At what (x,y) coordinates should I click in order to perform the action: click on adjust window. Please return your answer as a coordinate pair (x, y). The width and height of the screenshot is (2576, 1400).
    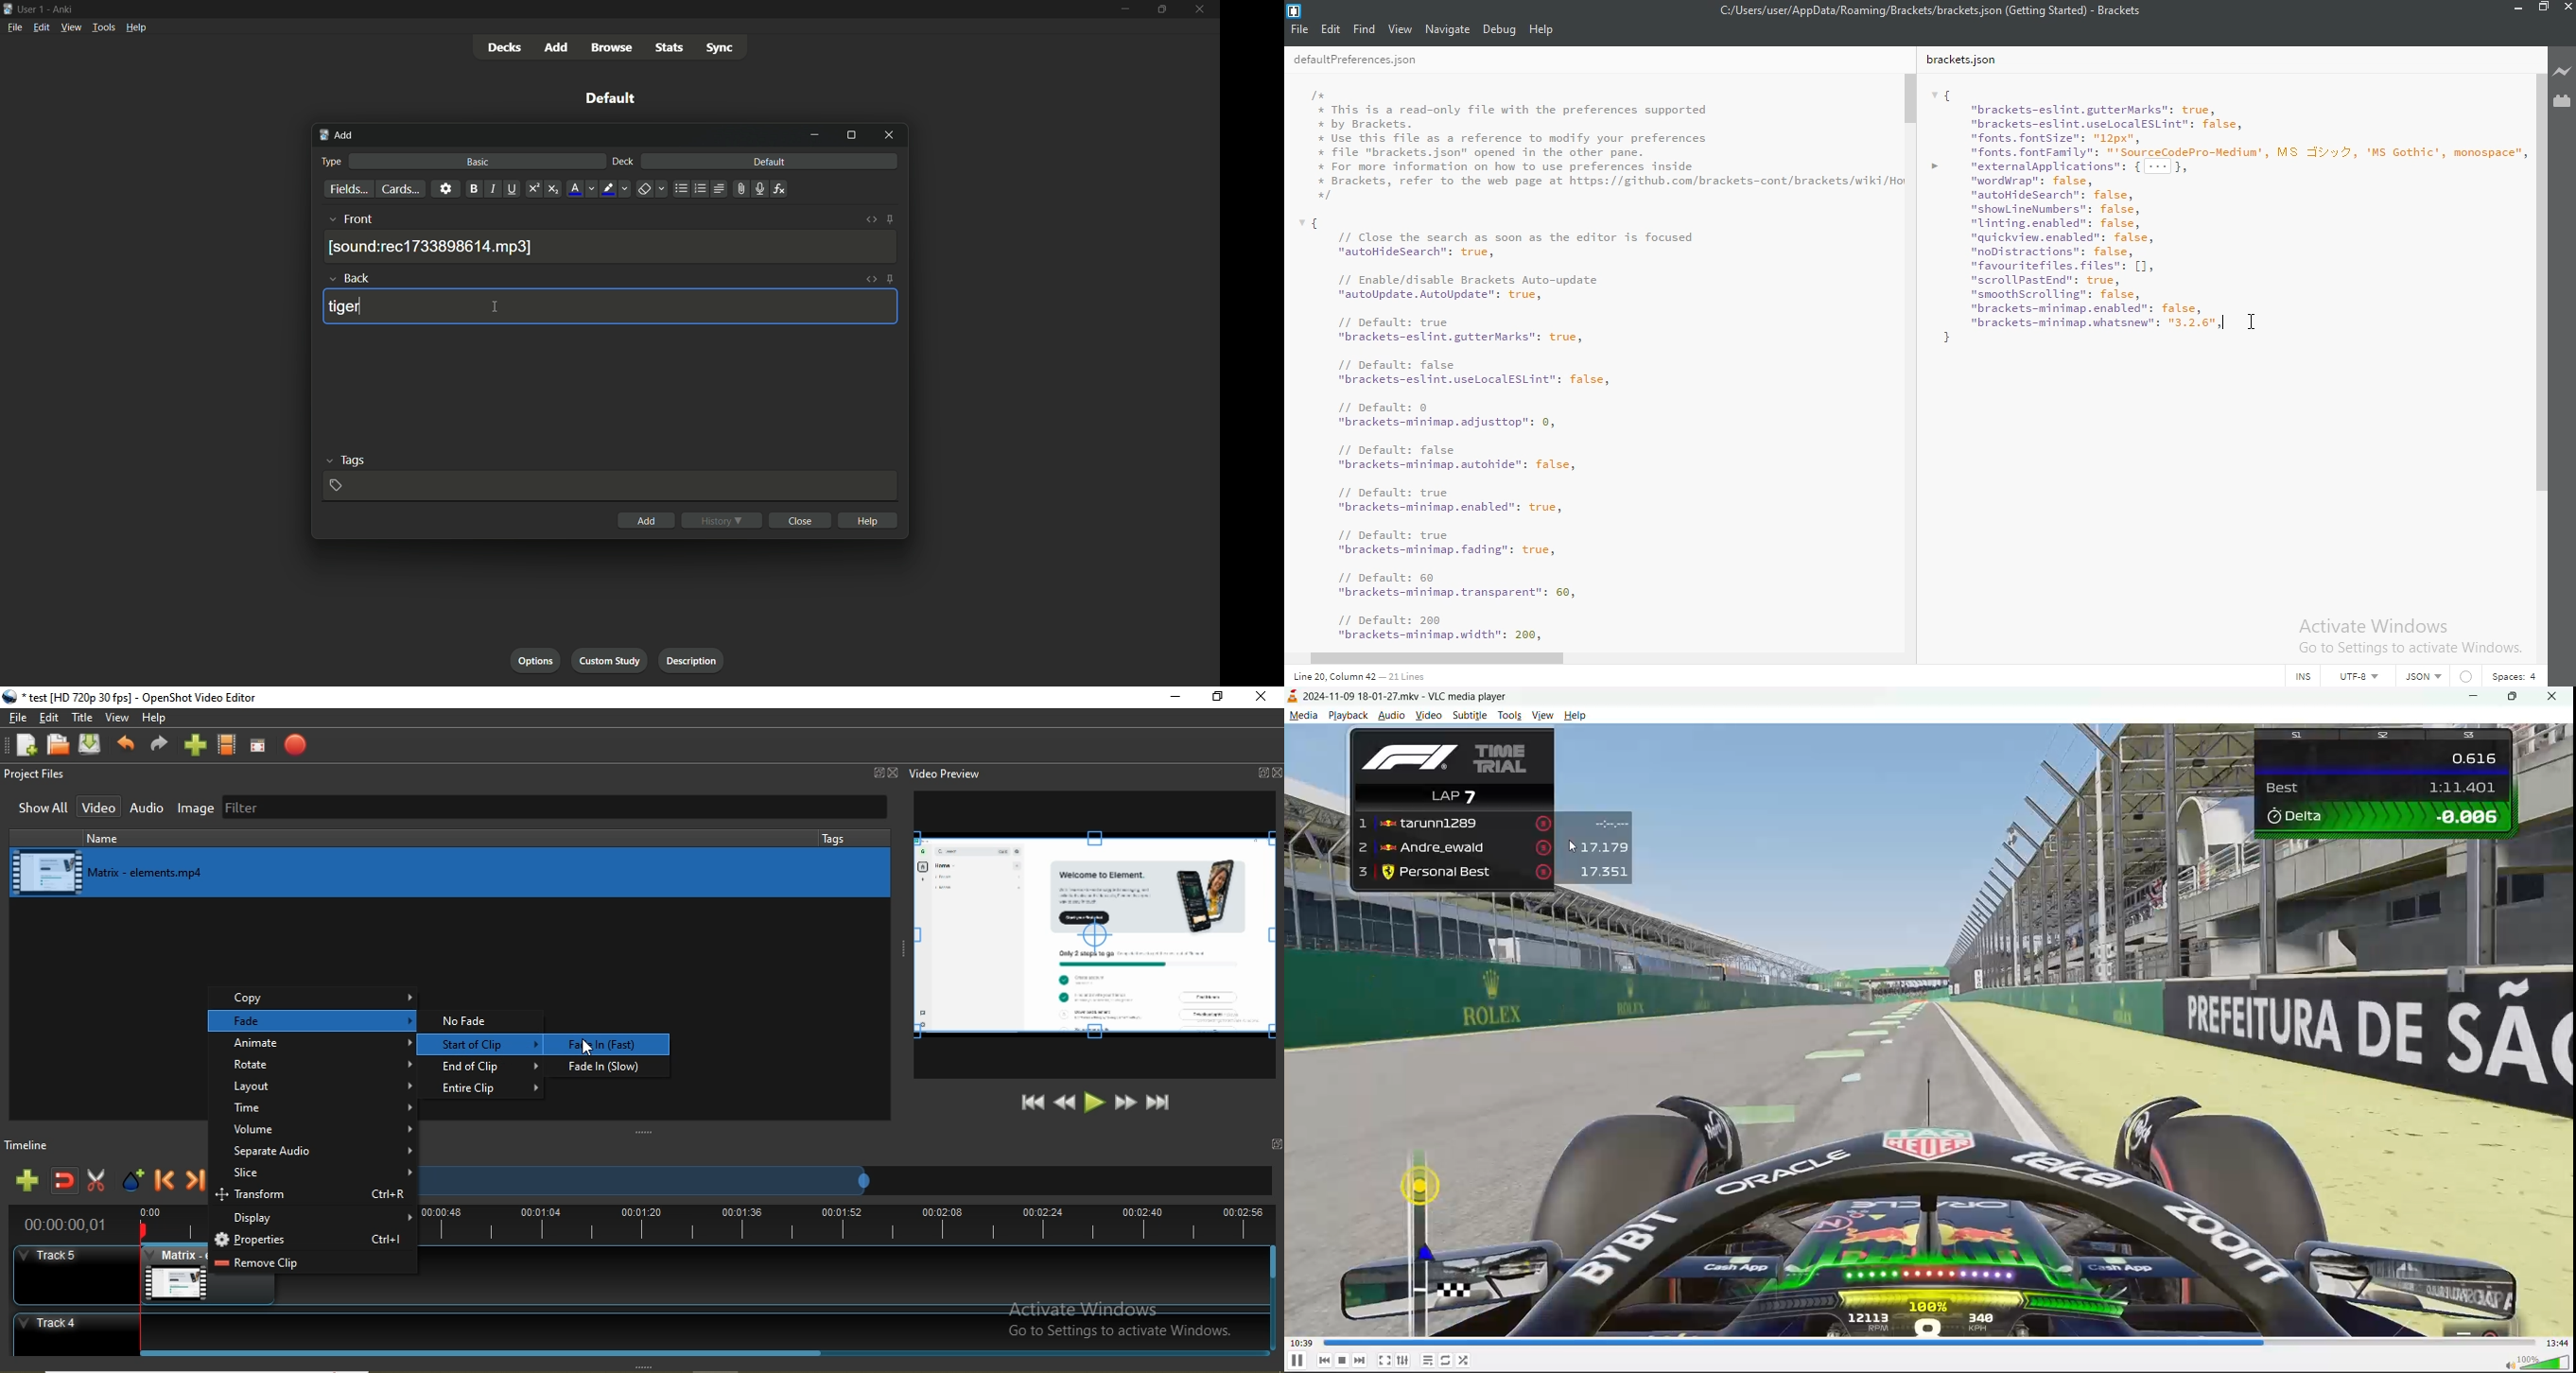
    Looking at the image, I should click on (898, 946).